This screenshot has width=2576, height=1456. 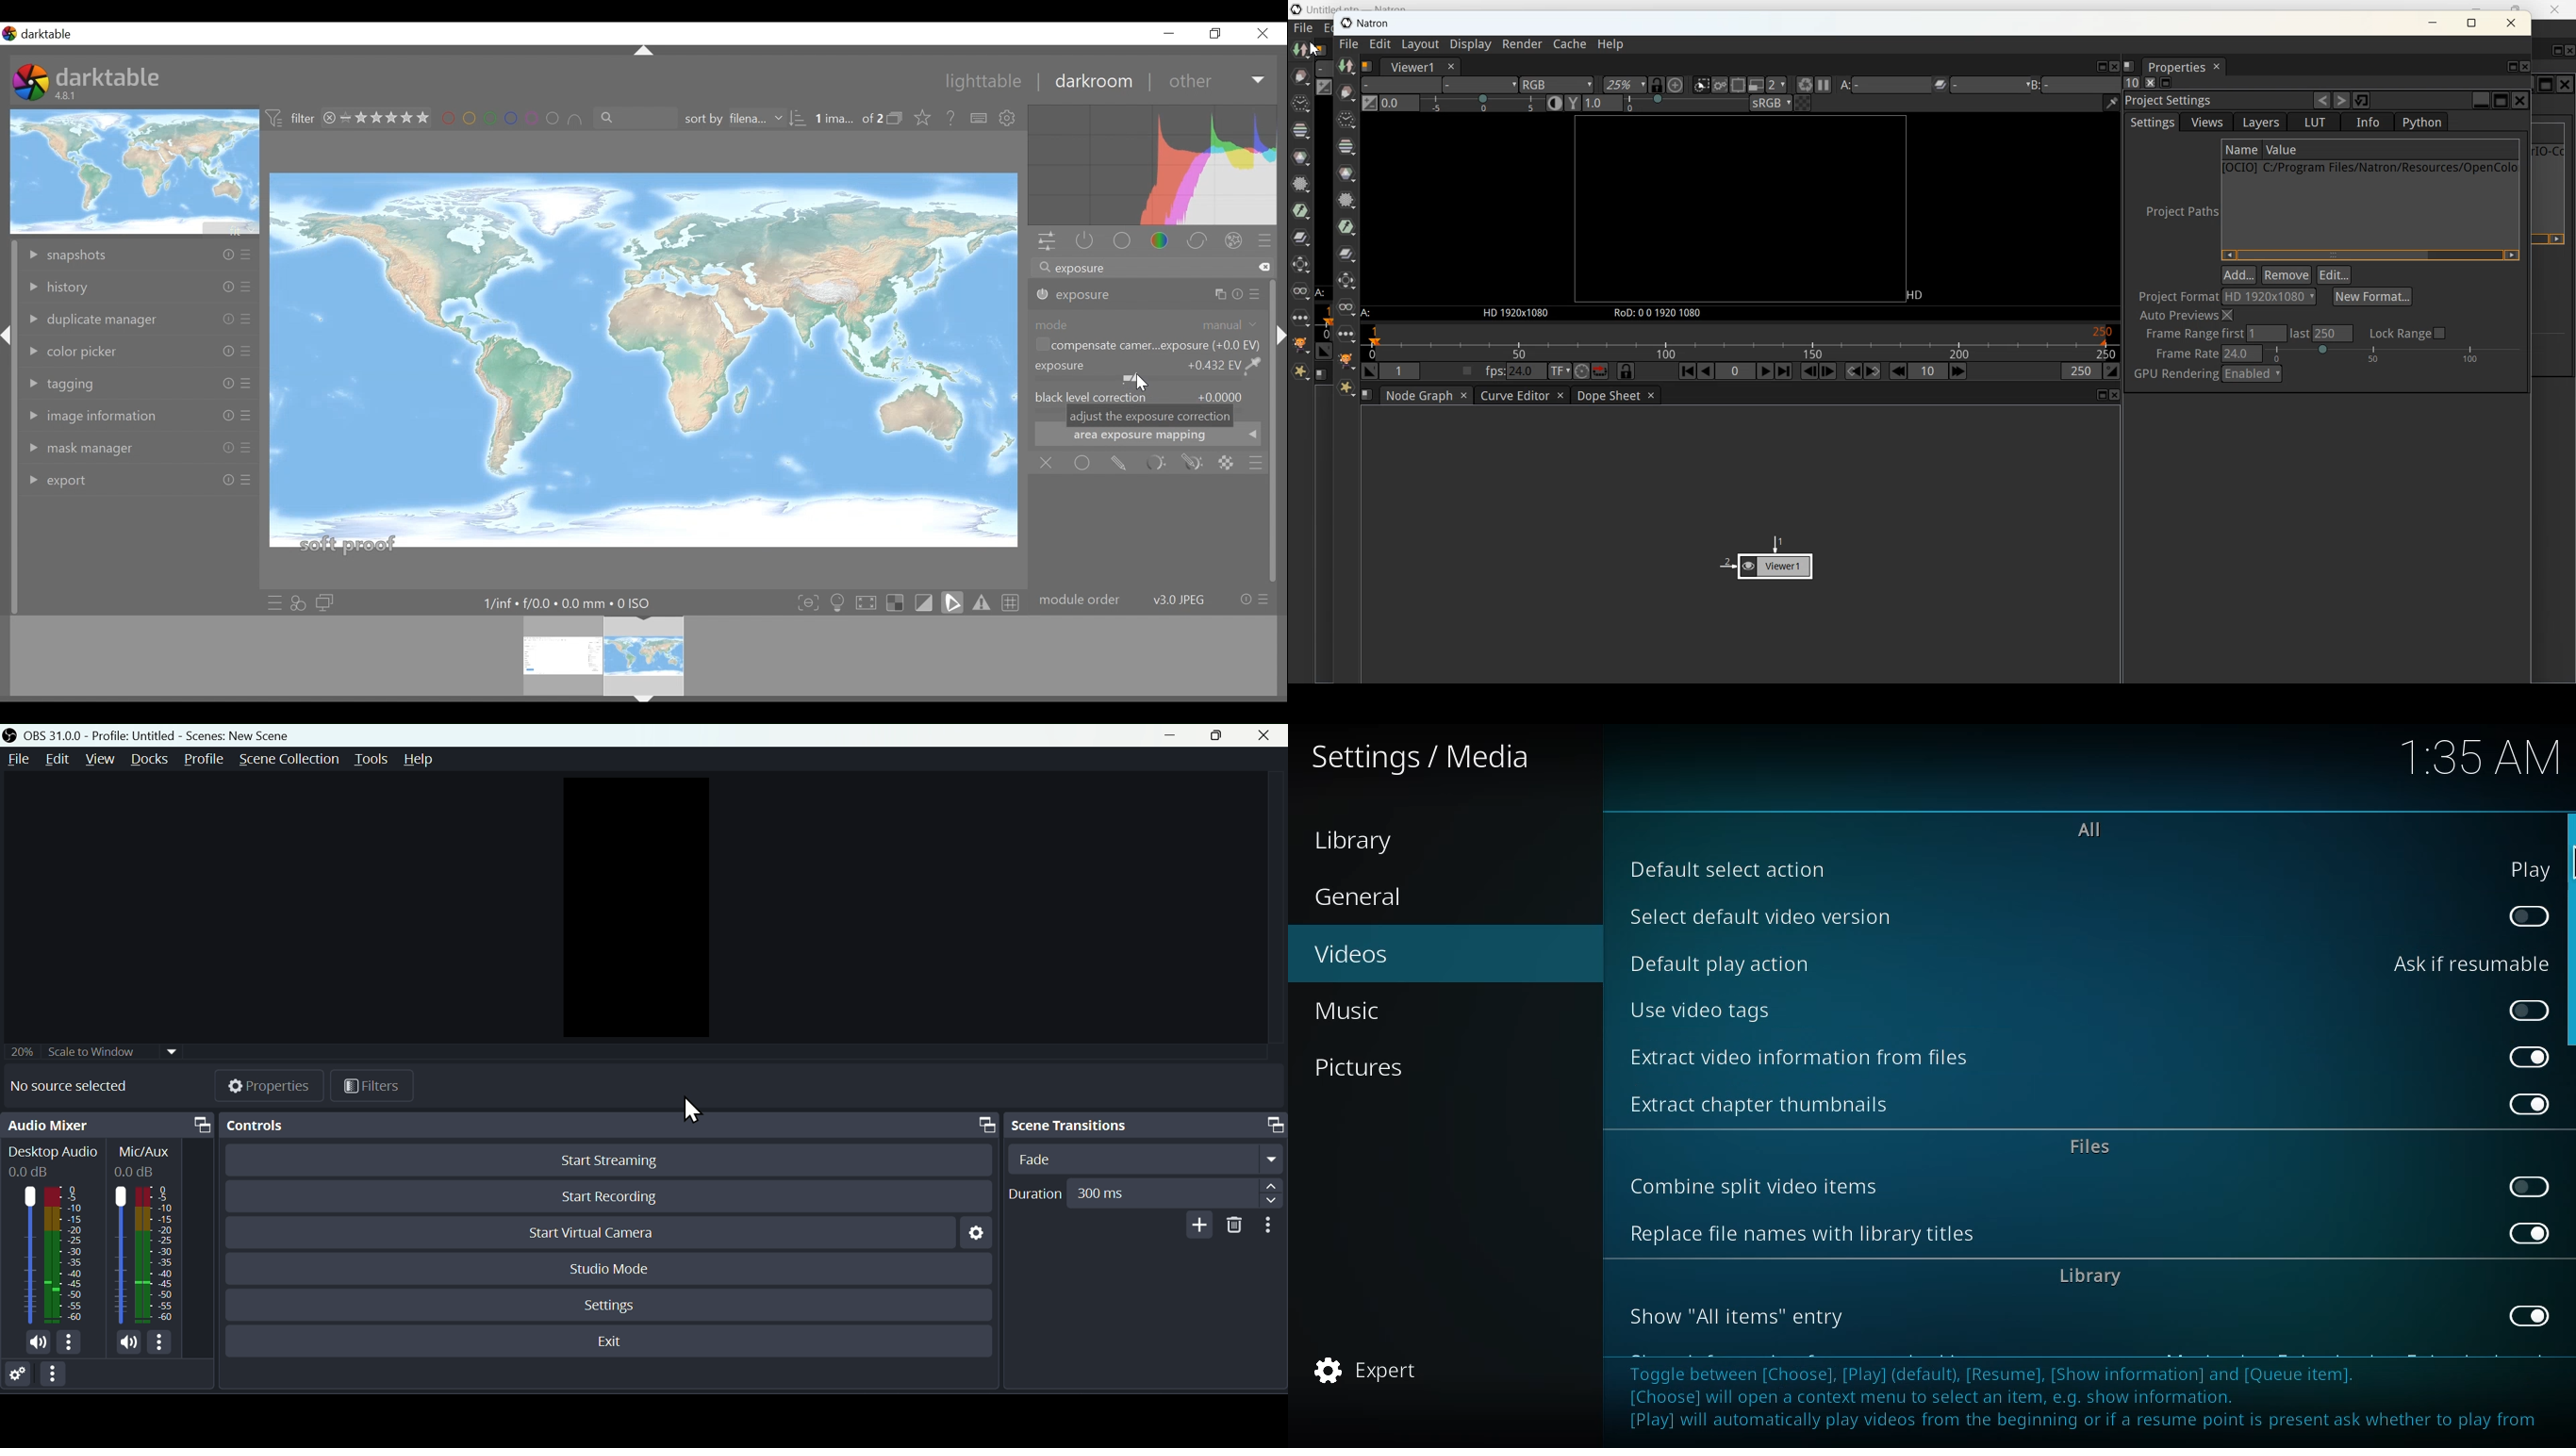 What do you see at coordinates (1700, 1010) in the screenshot?
I see `use video tags` at bounding box center [1700, 1010].